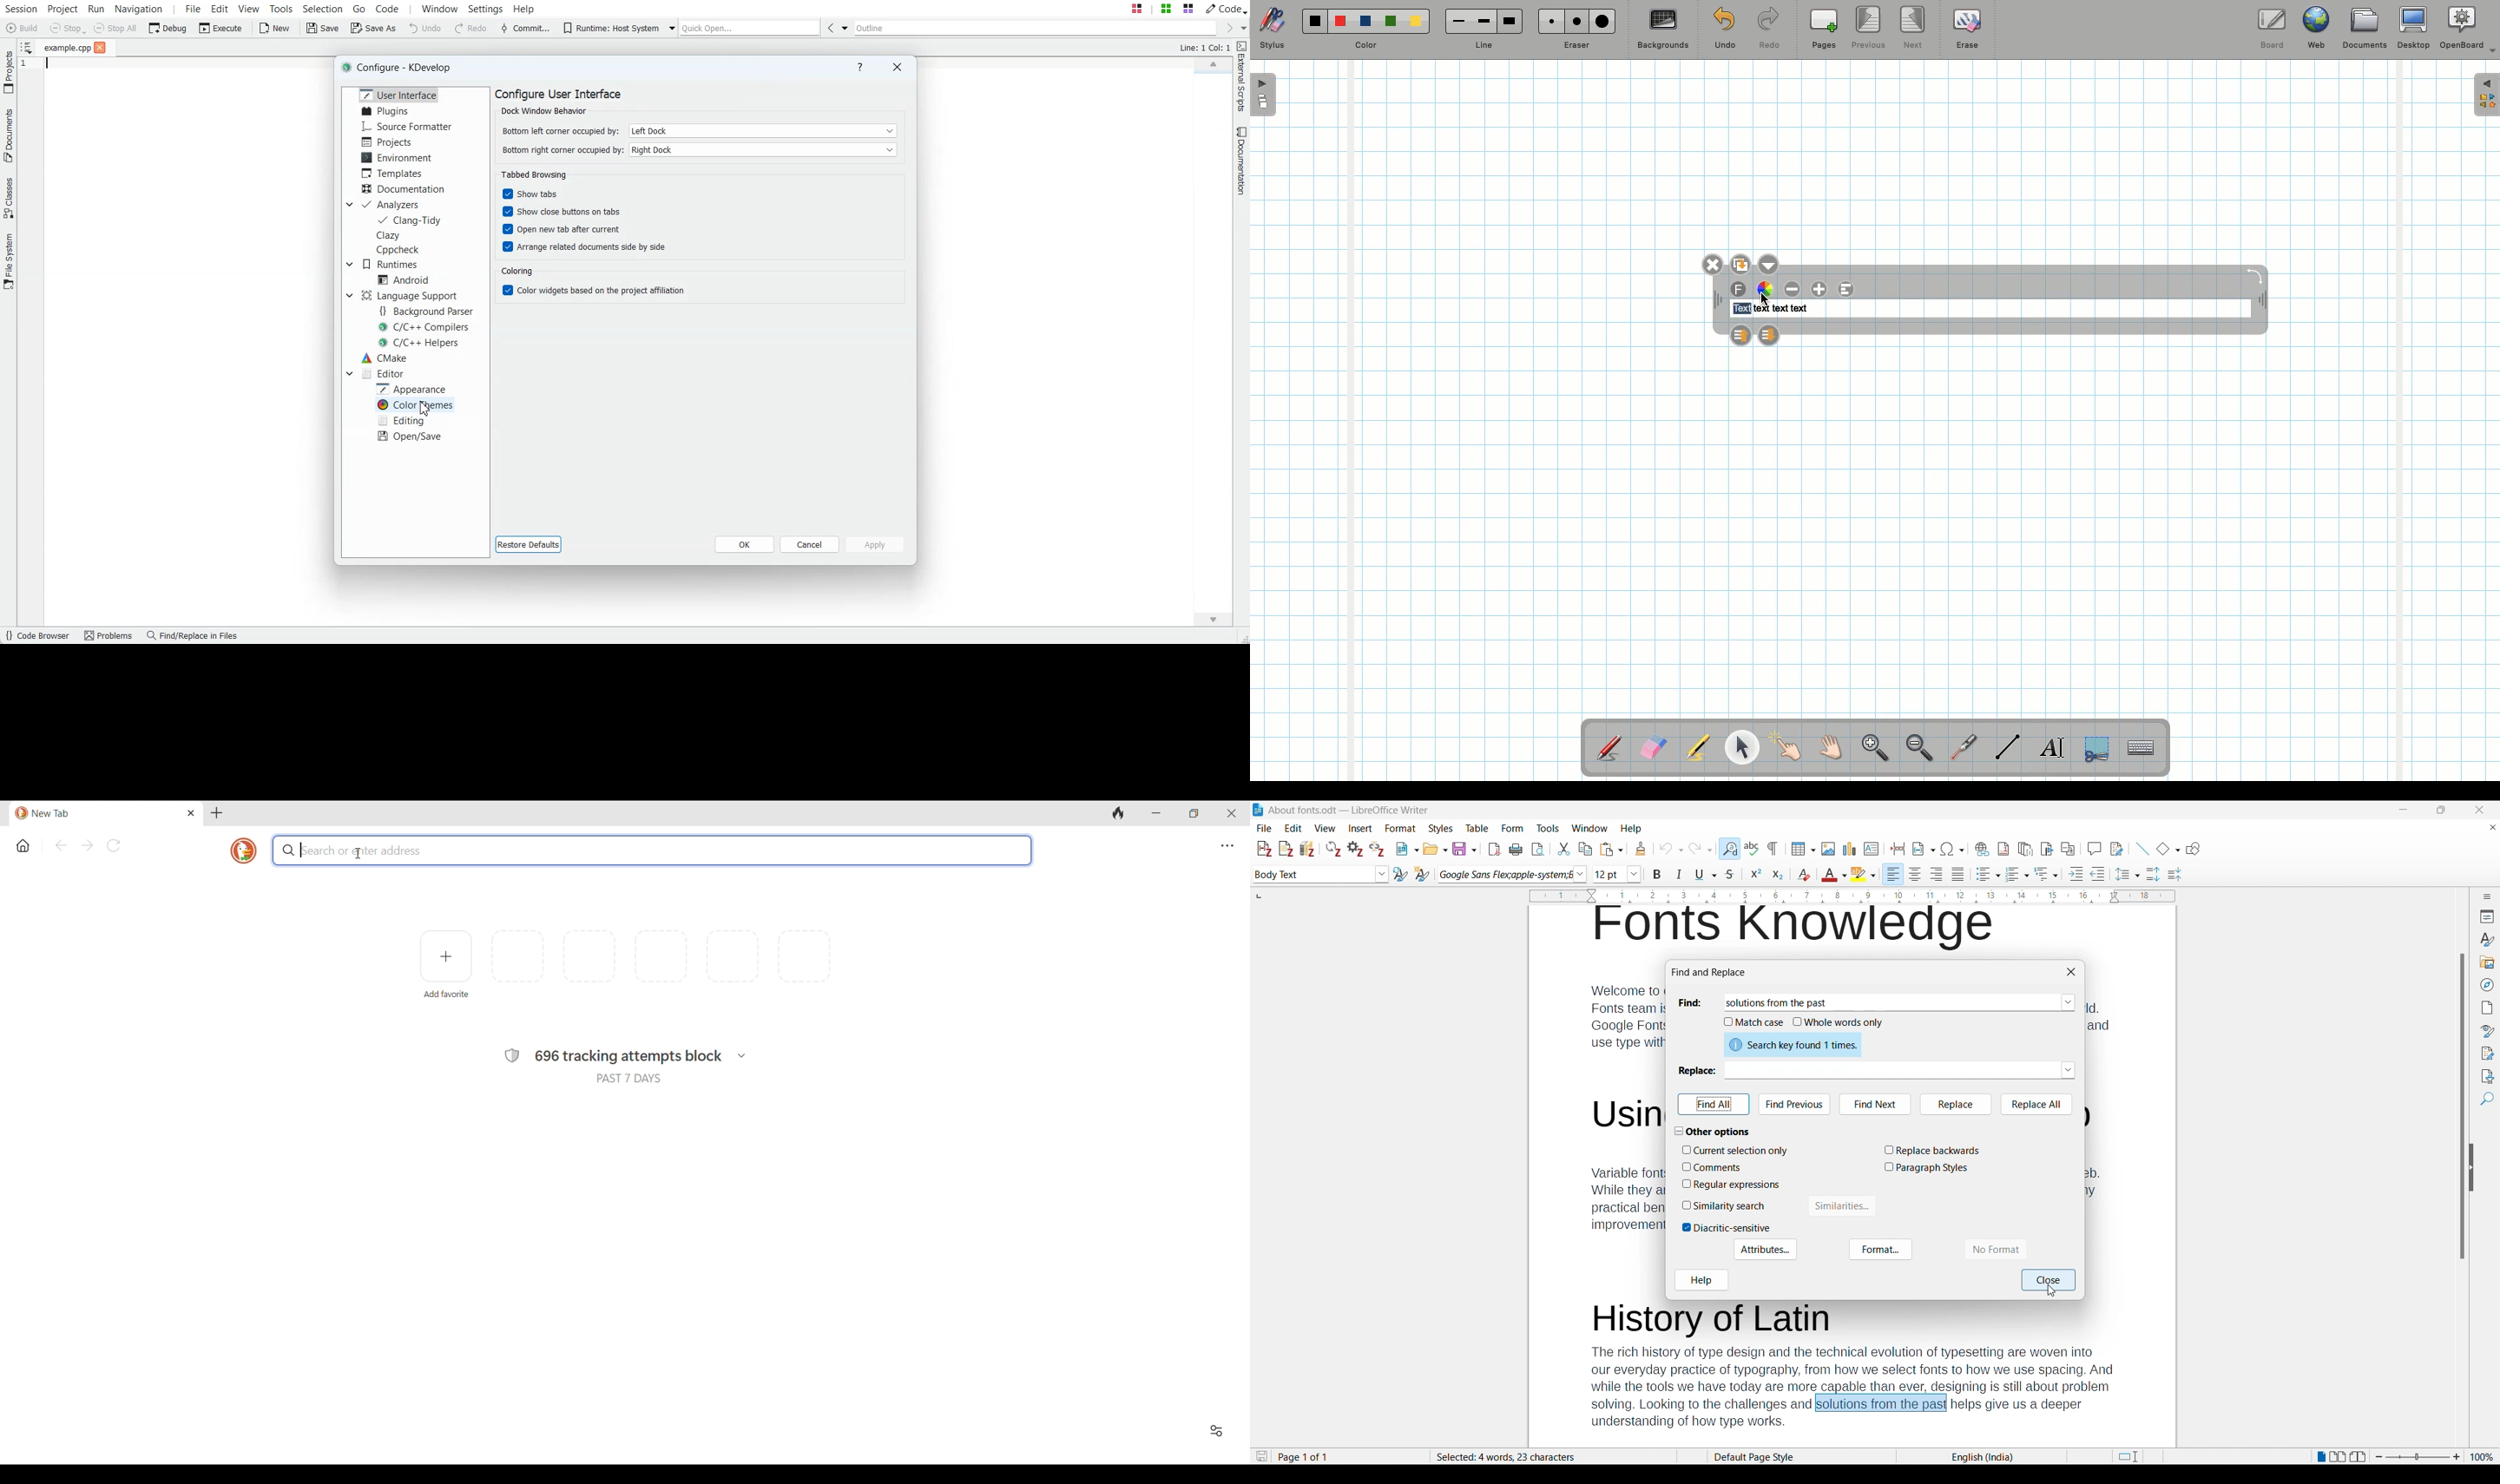 The width and height of the screenshot is (2520, 1484). Describe the element at coordinates (2018, 875) in the screenshot. I see `Toggle ordered list options` at that location.